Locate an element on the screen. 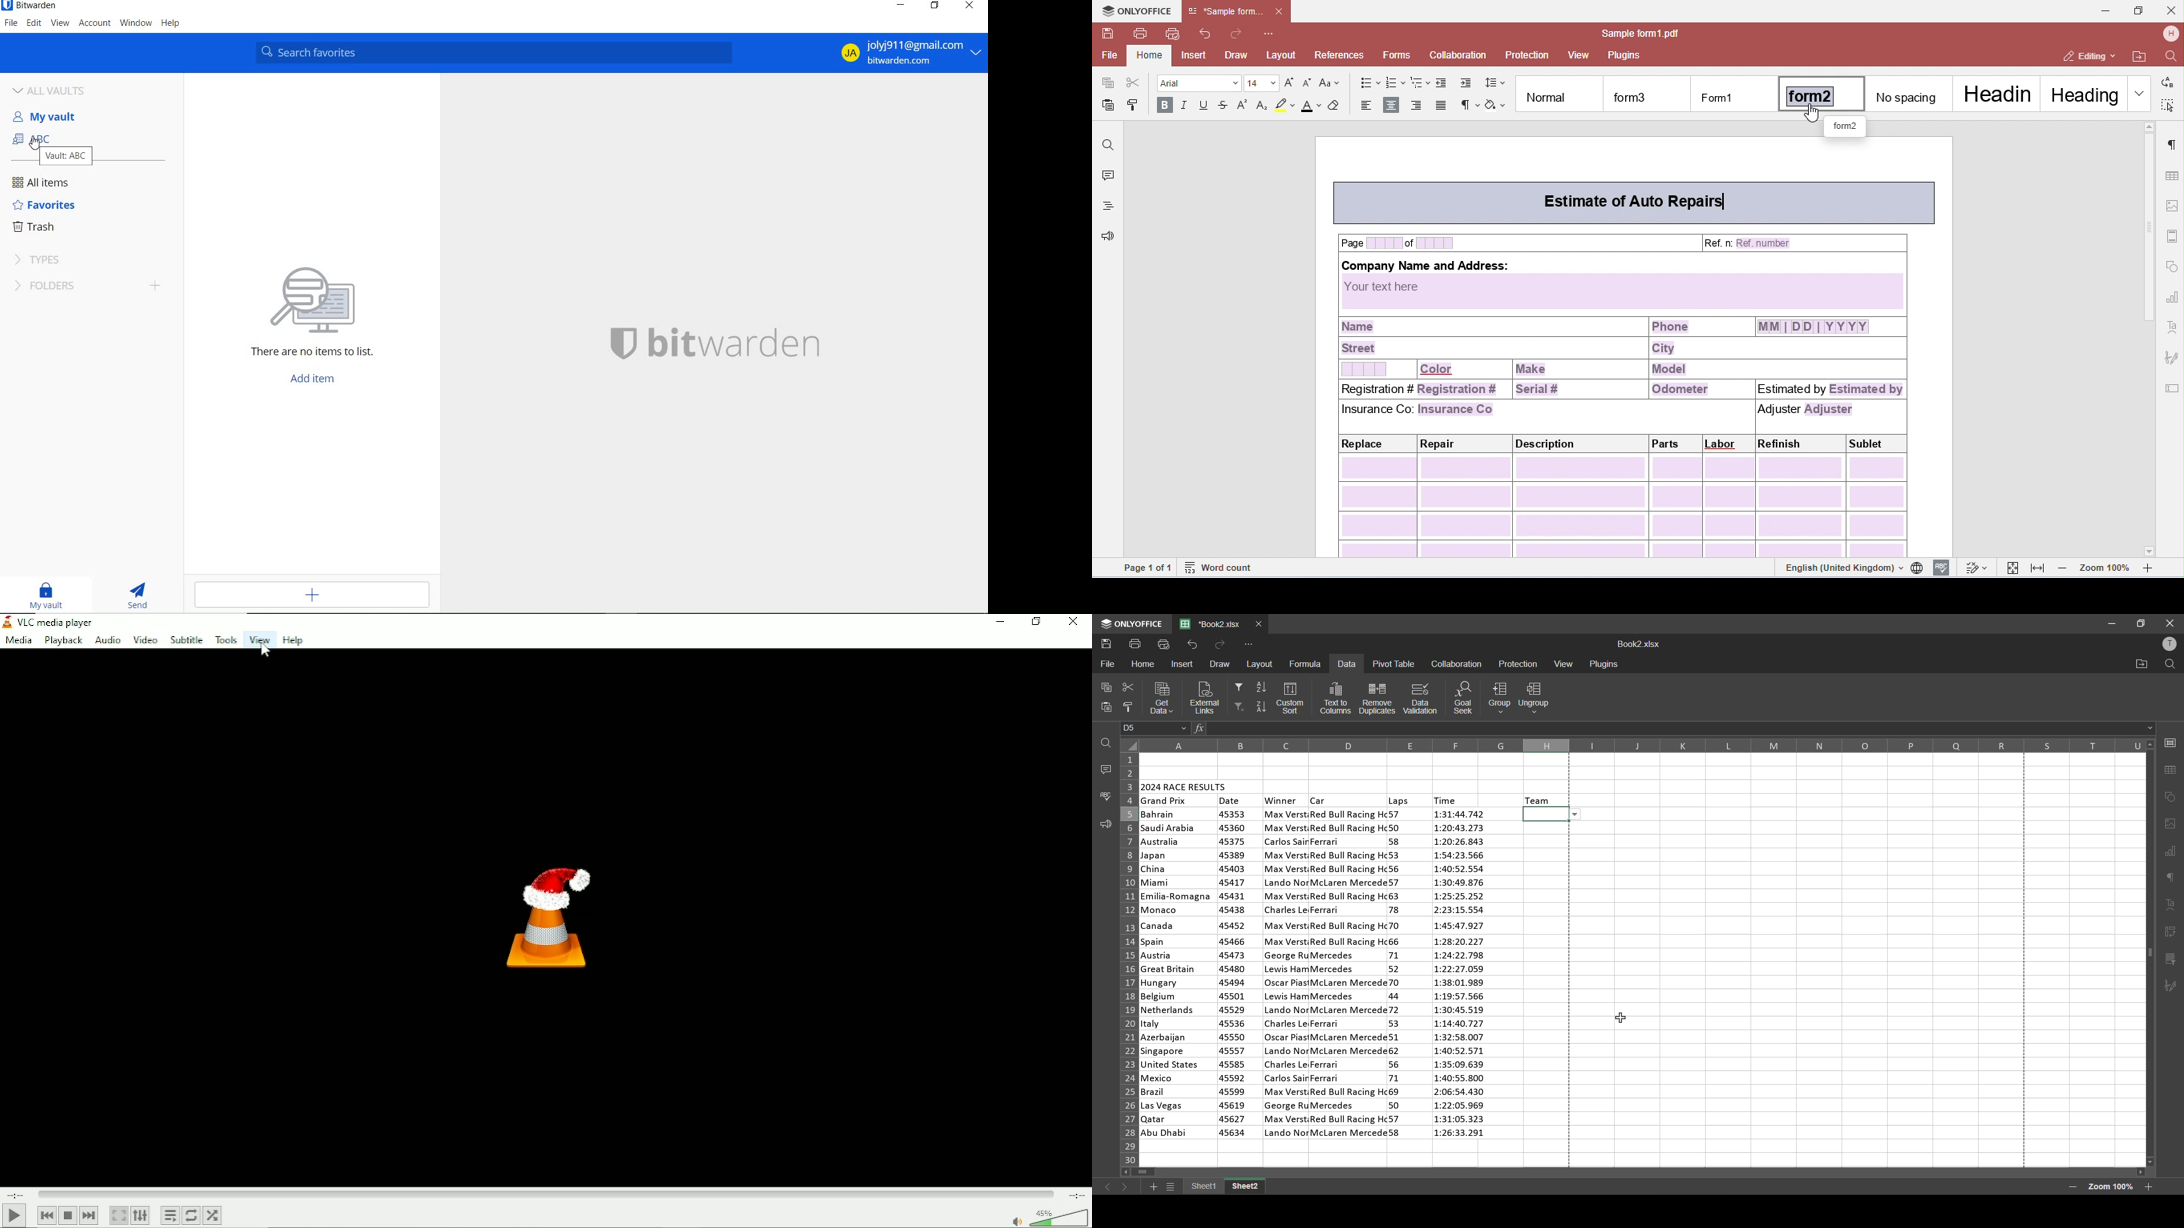  Toggle between loop all, loop one and no loop is located at coordinates (191, 1215).